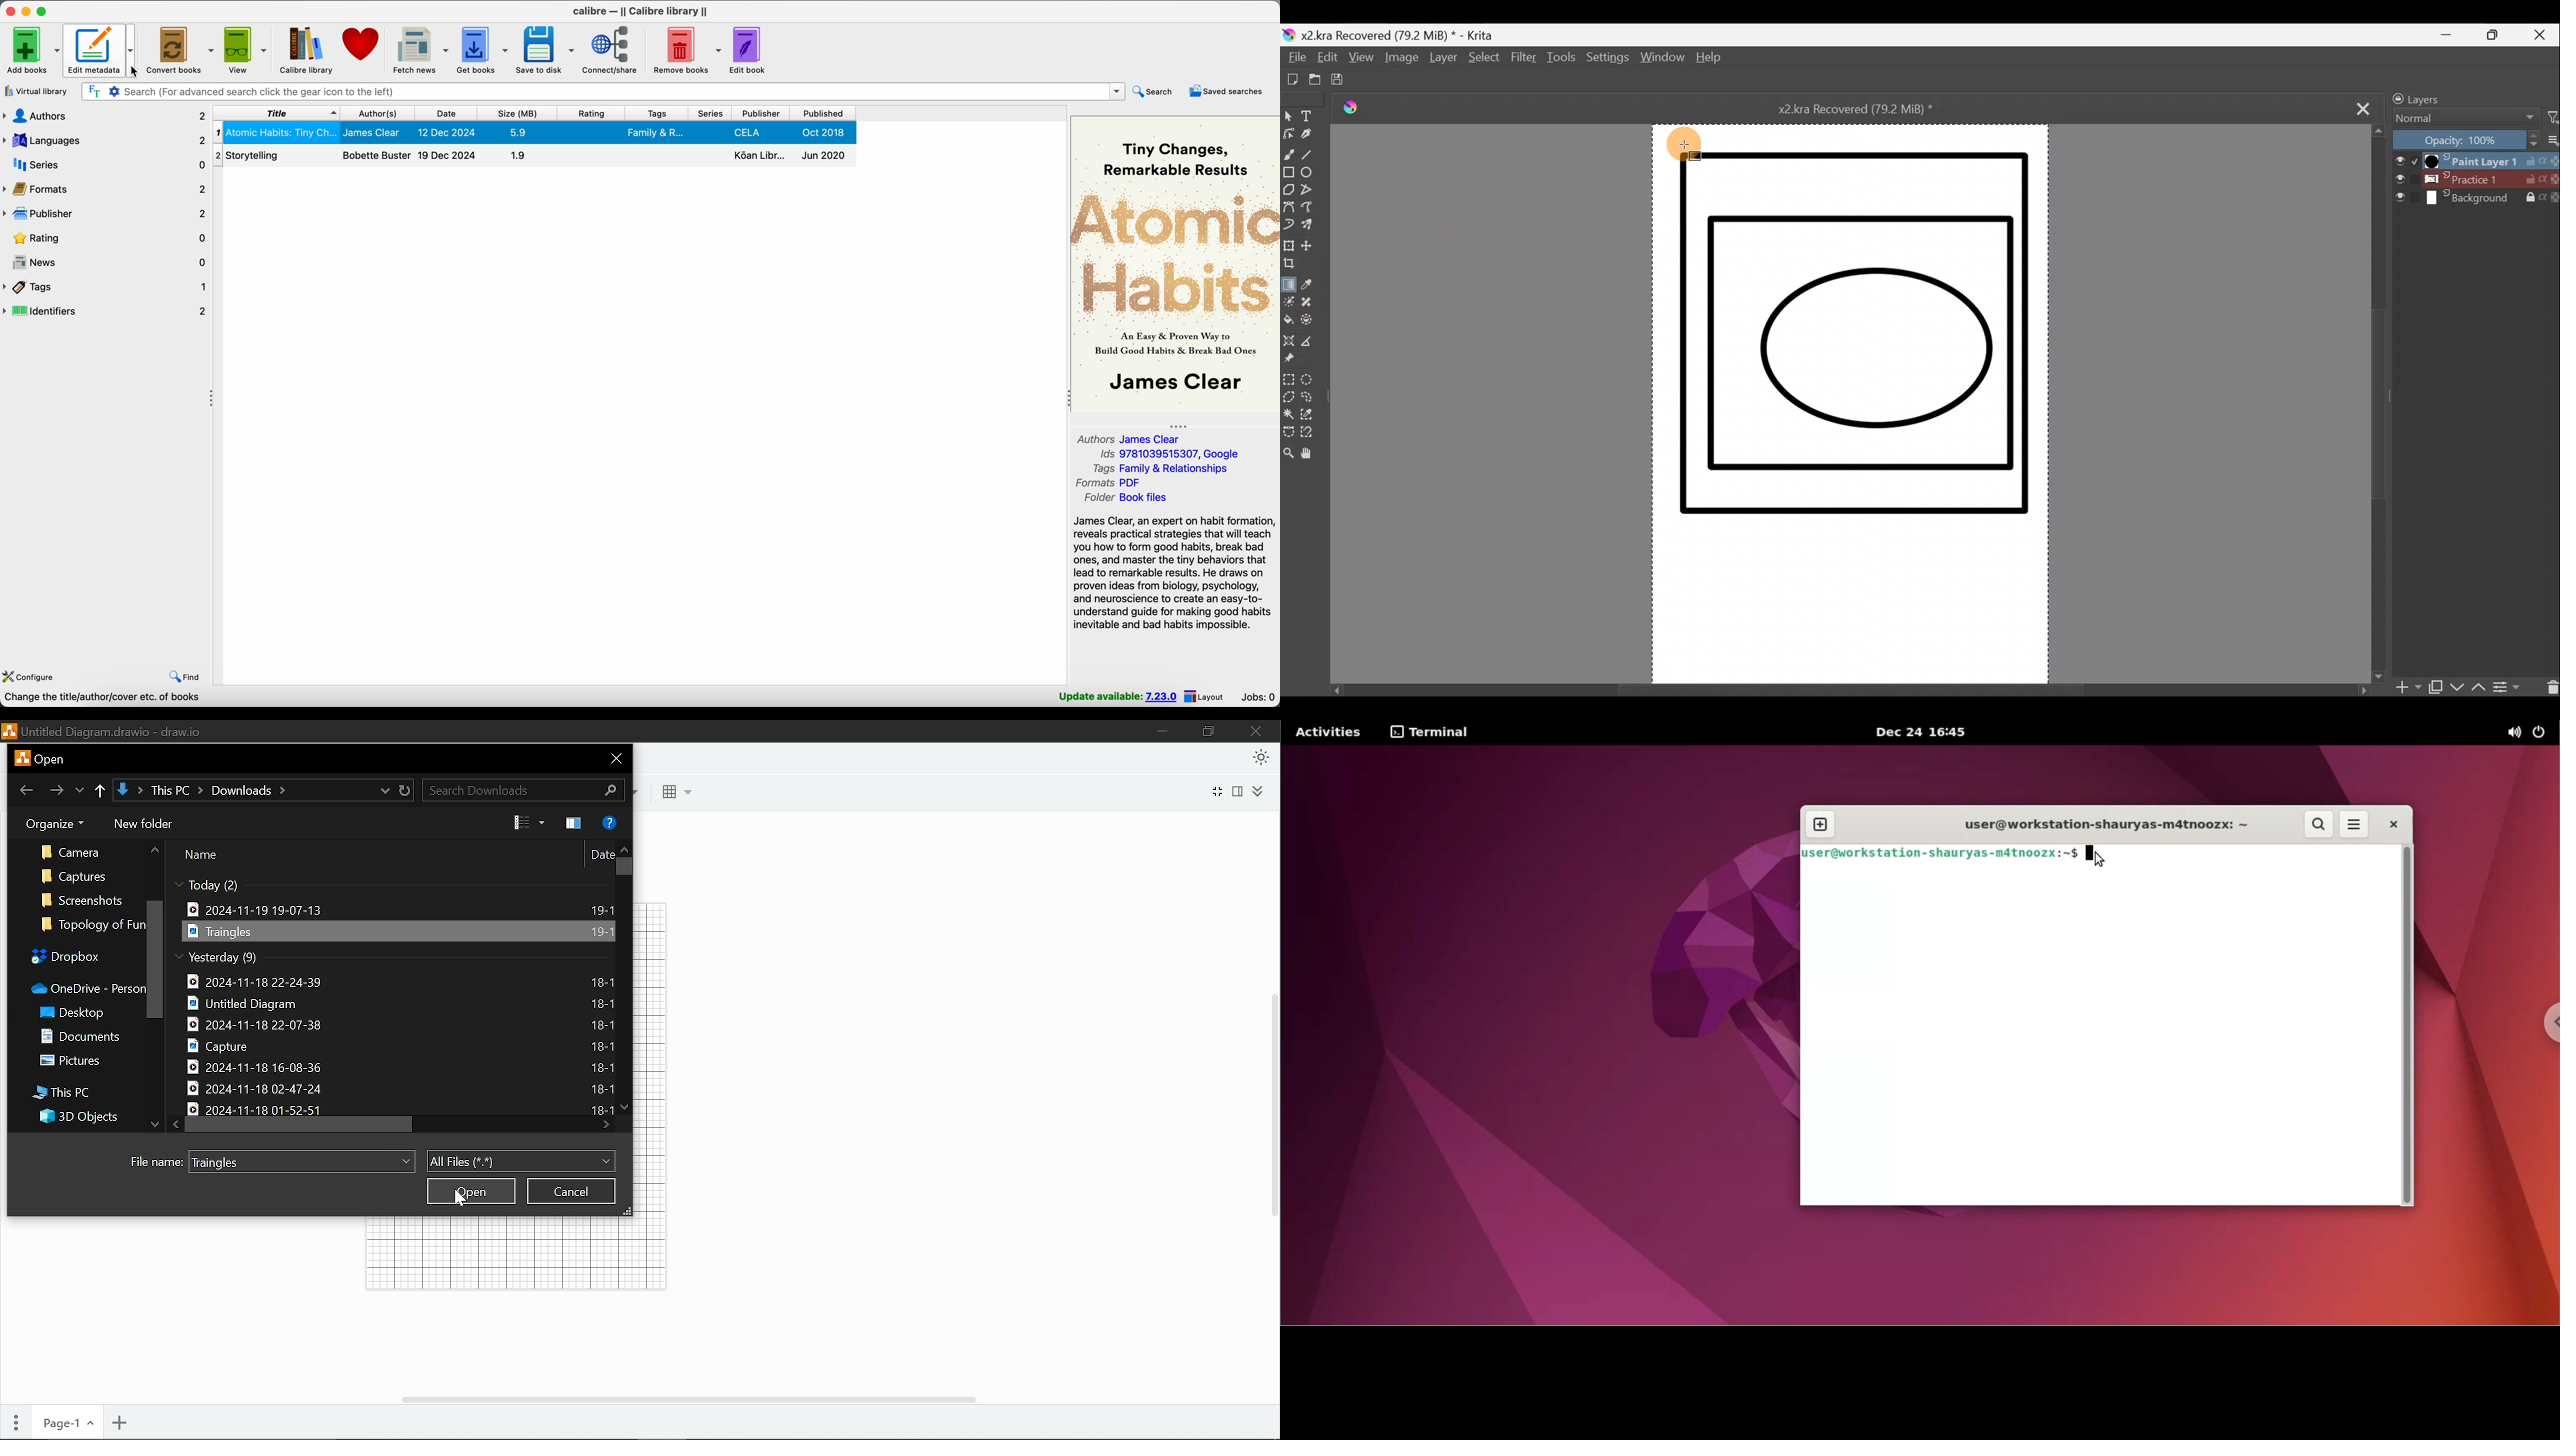  I want to click on 2024-11-19 19-07-13            19-1, so click(399, 906).